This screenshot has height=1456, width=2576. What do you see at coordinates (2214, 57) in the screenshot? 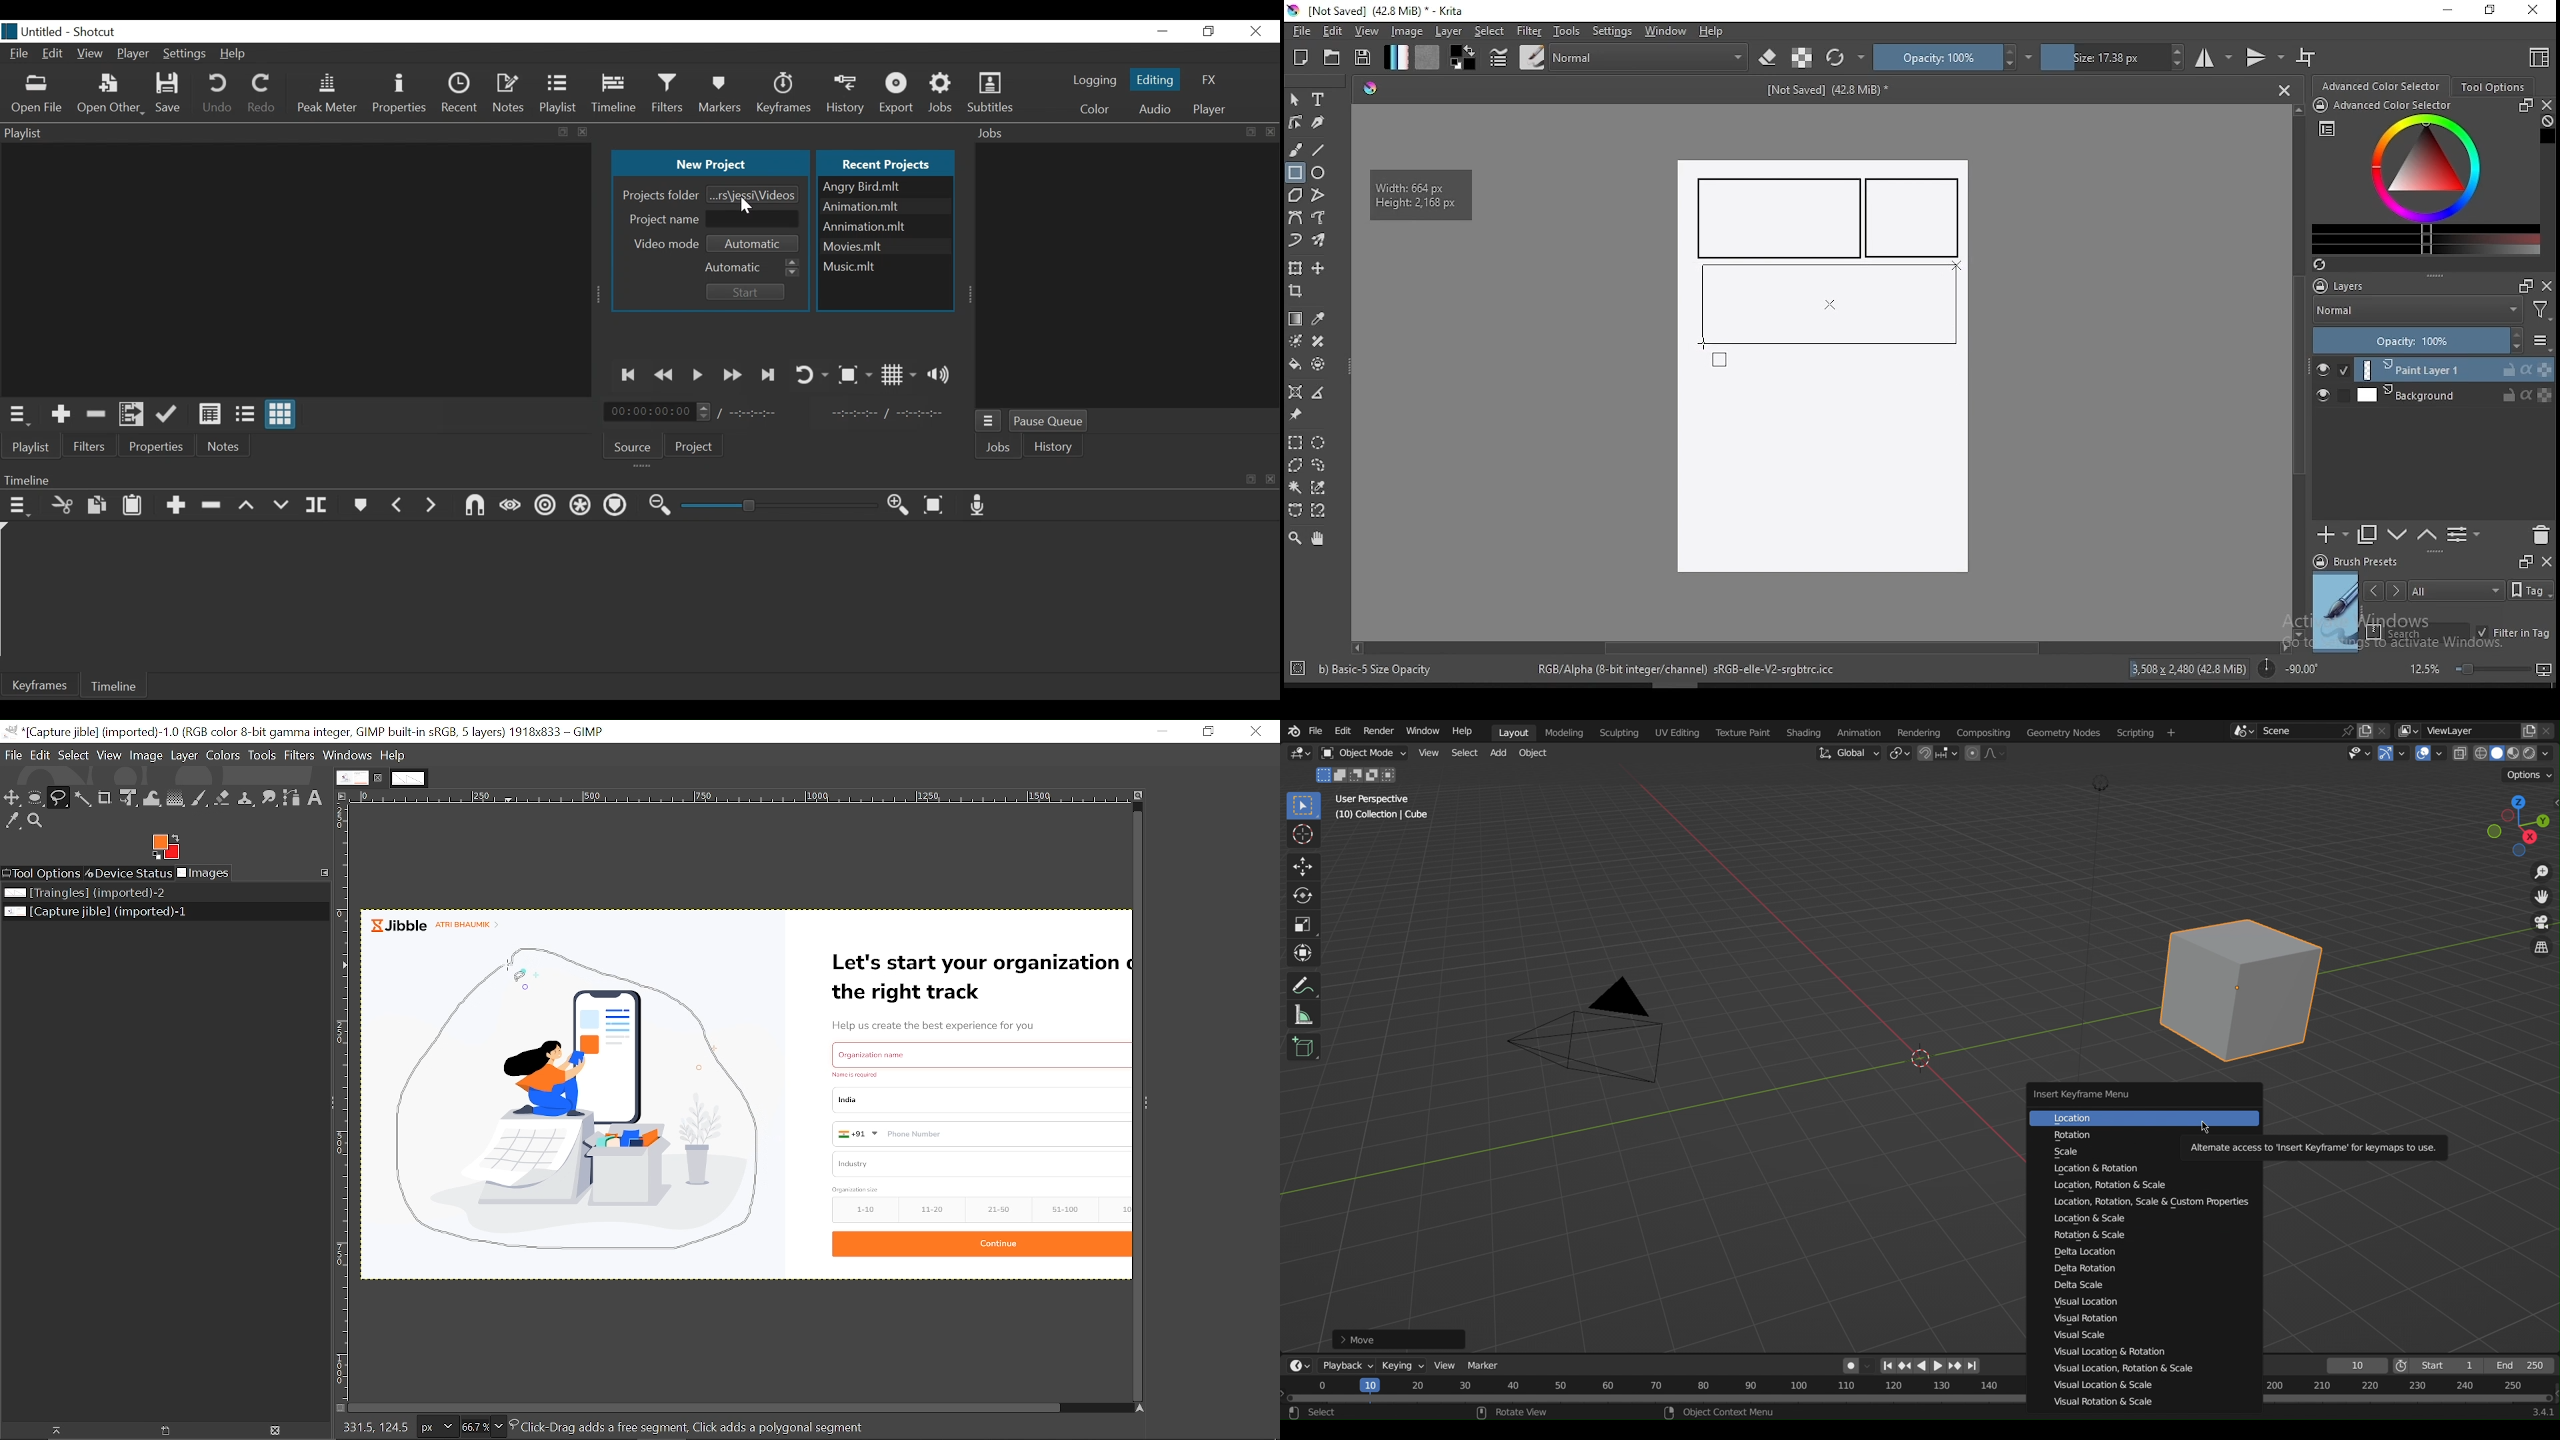
I see `horizontal mirror tool` at bounding box center [2214, 57].